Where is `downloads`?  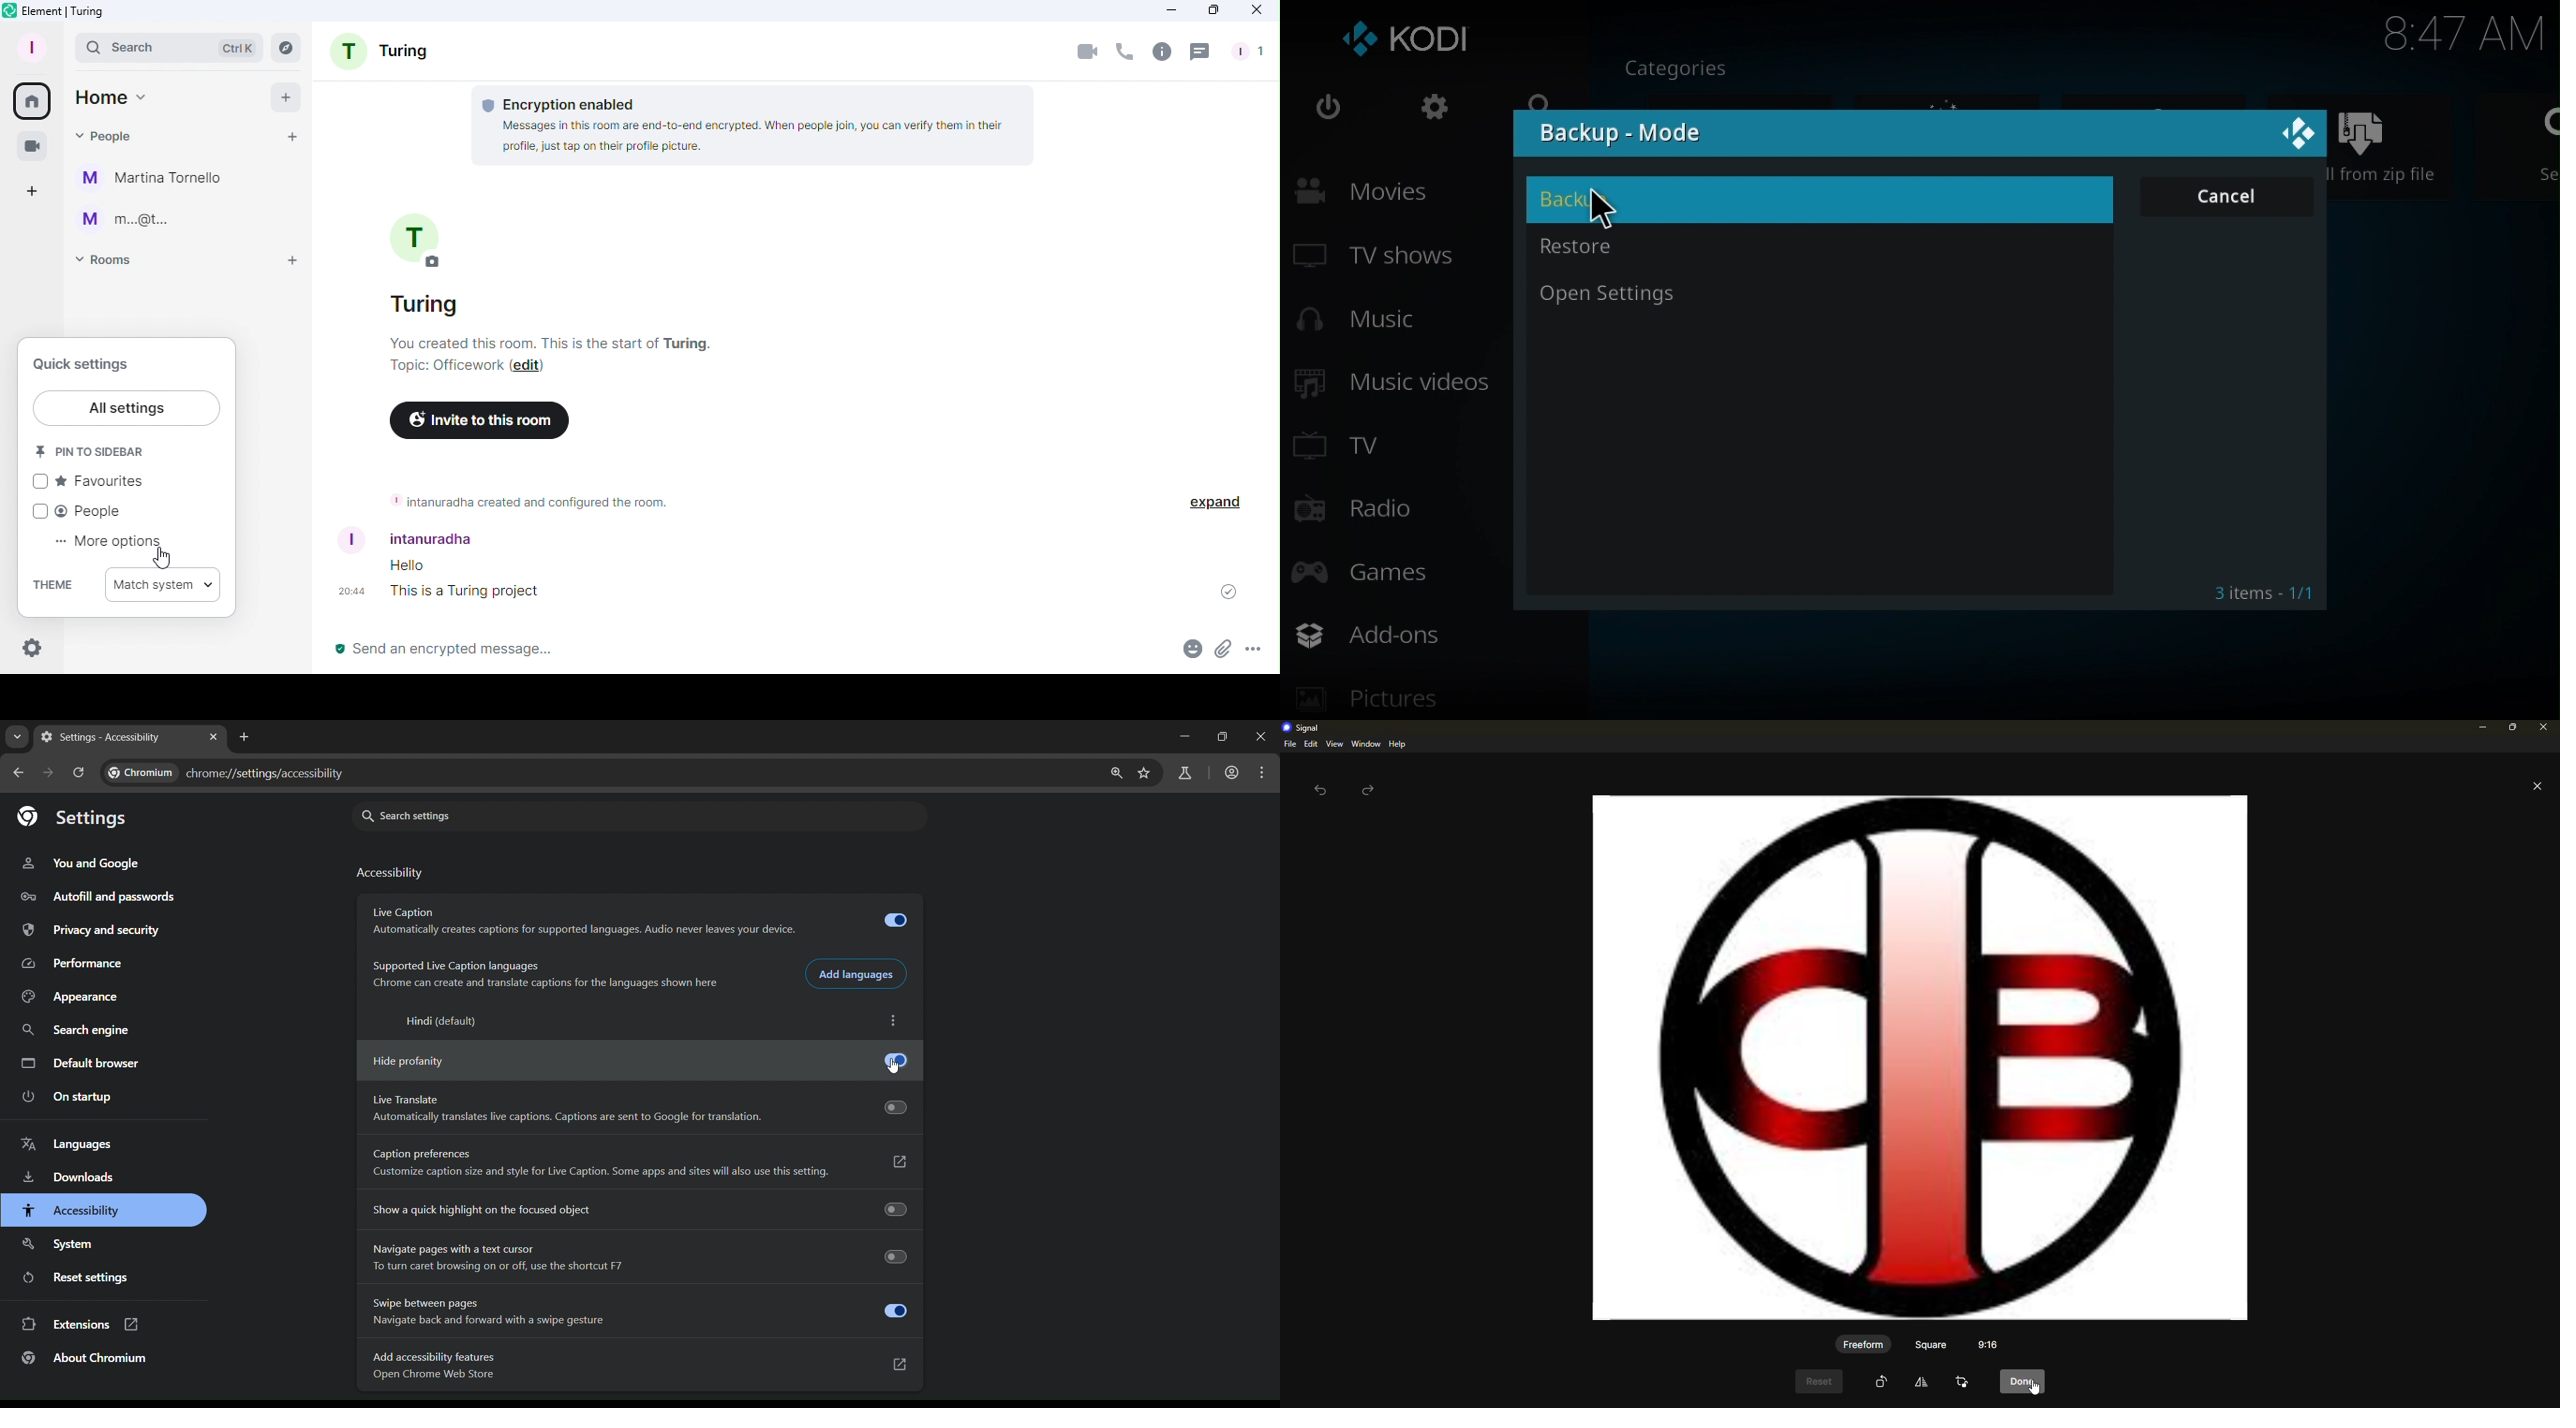
downloads is located at coordinates (71, 1179).